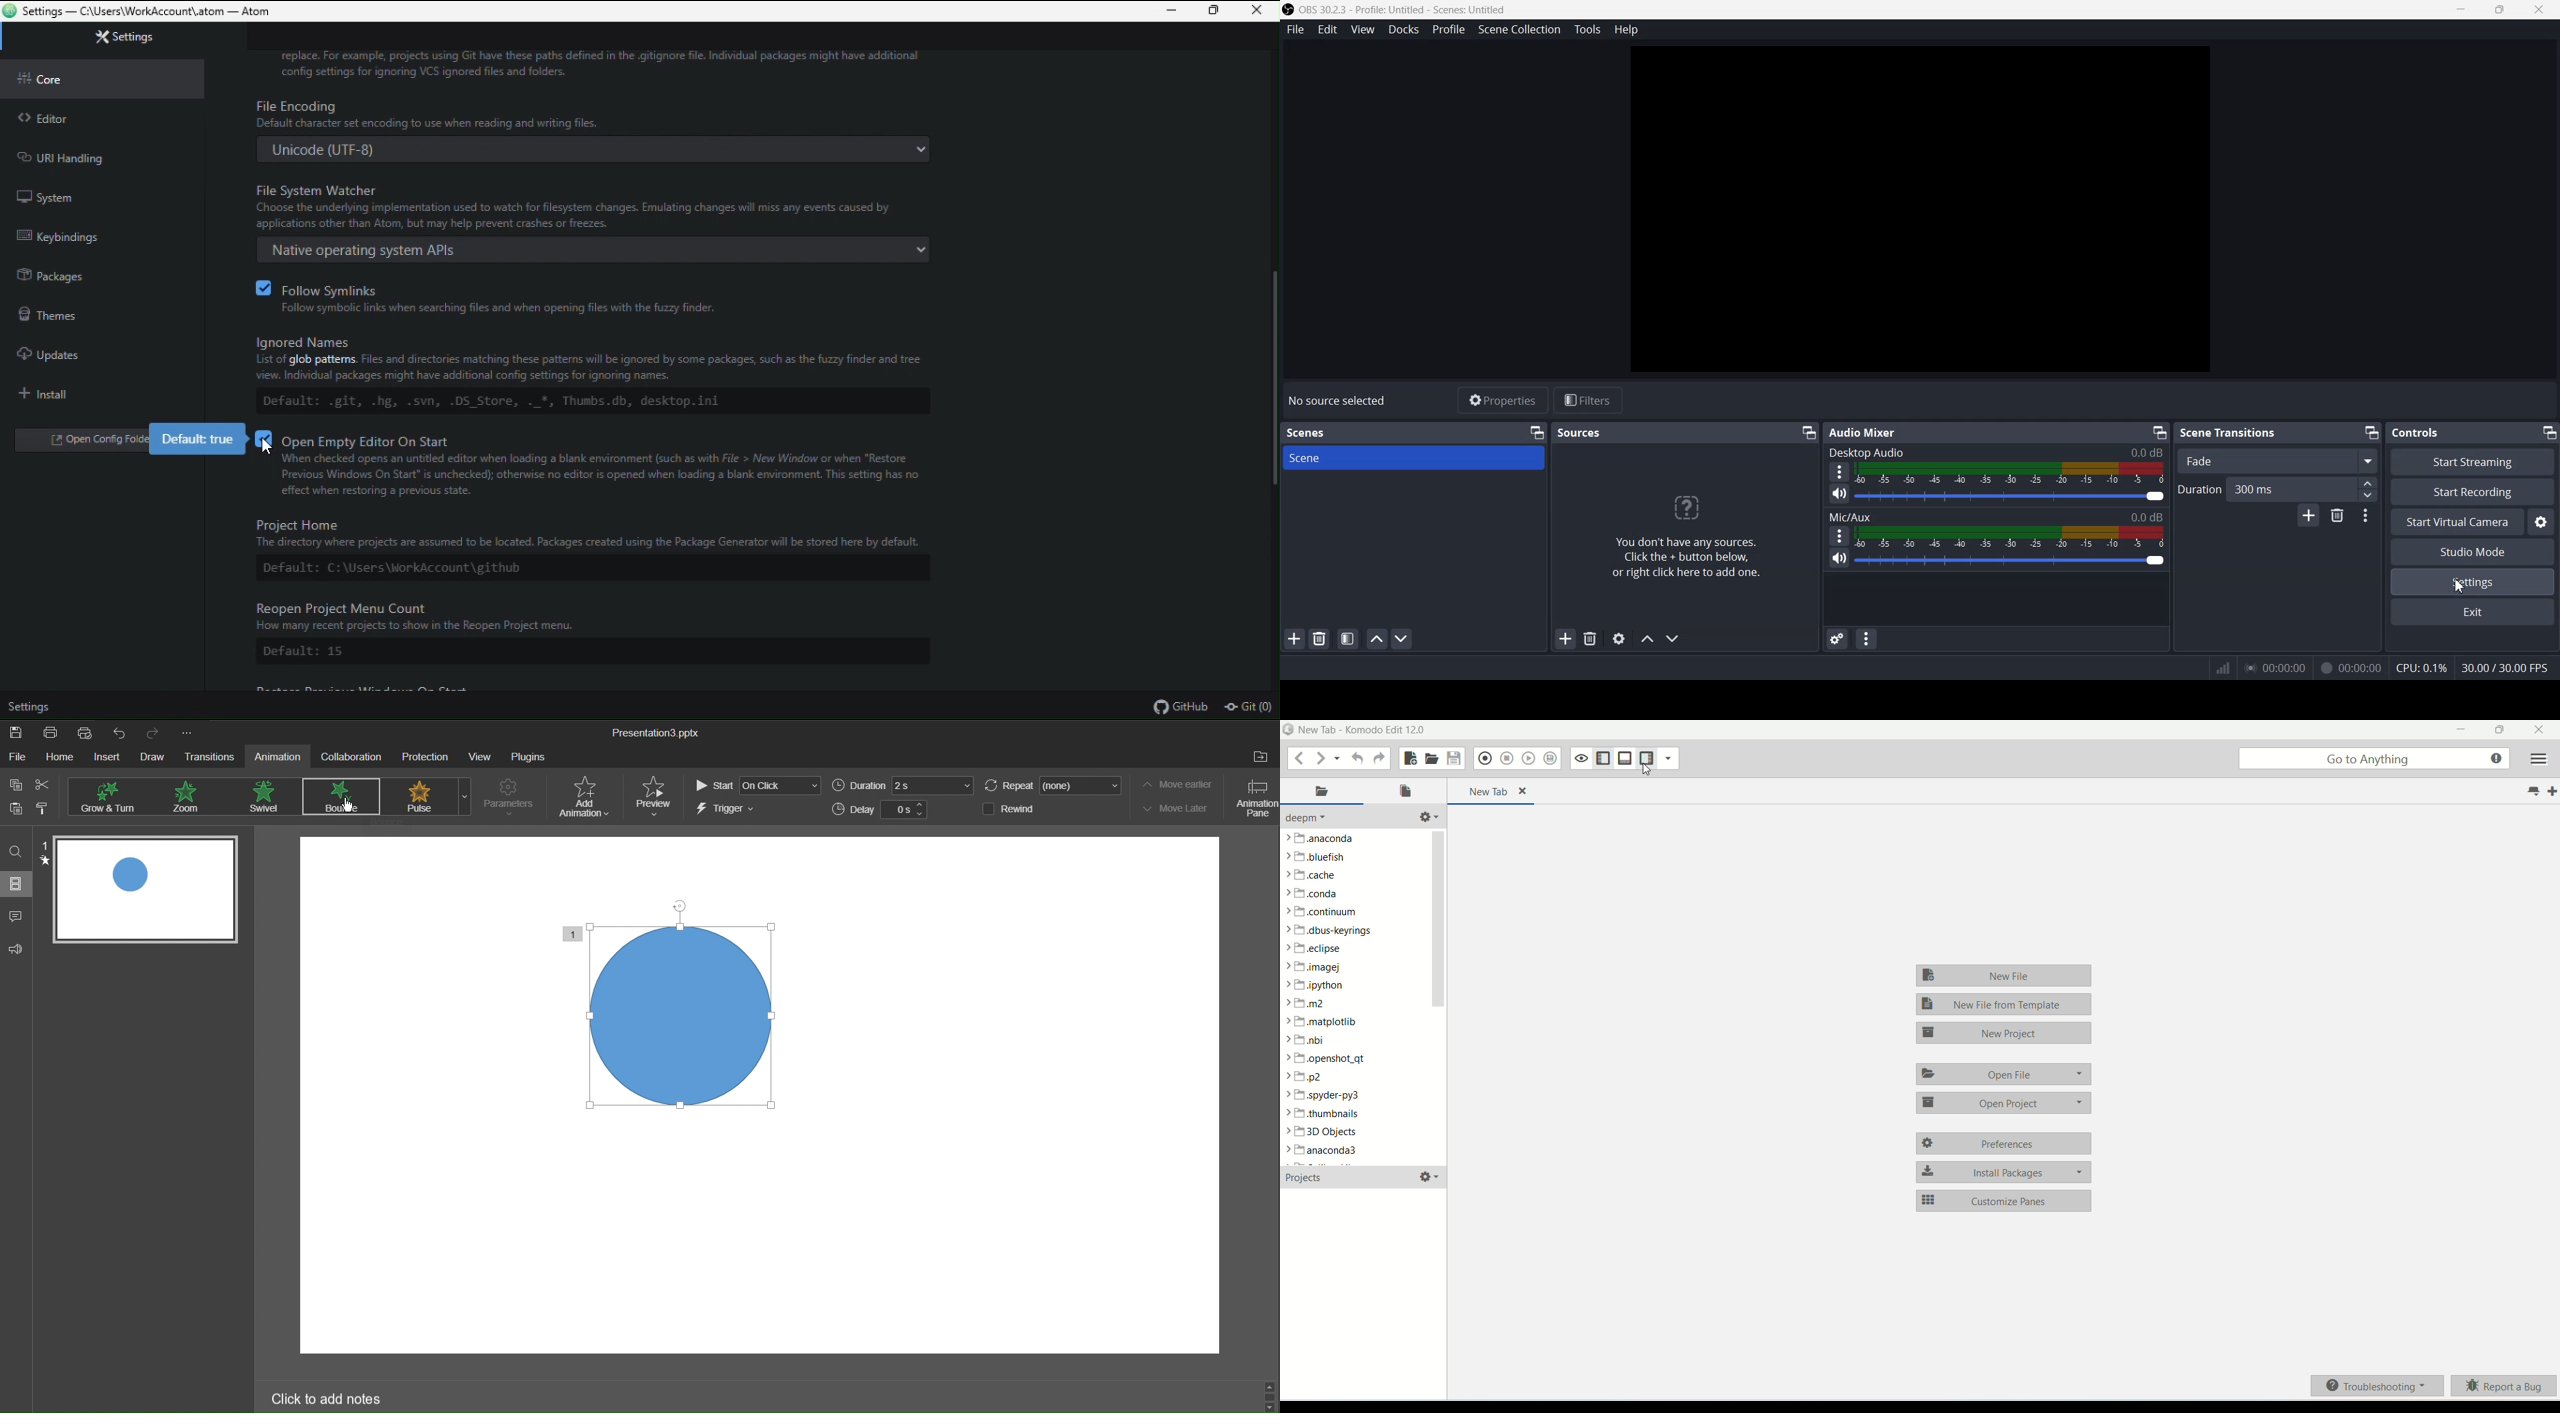 The height and width of the screenshot is (1428, 2576). Describe the element at coordinates (16, 850) in the screenshot. I see `Find` at that location.